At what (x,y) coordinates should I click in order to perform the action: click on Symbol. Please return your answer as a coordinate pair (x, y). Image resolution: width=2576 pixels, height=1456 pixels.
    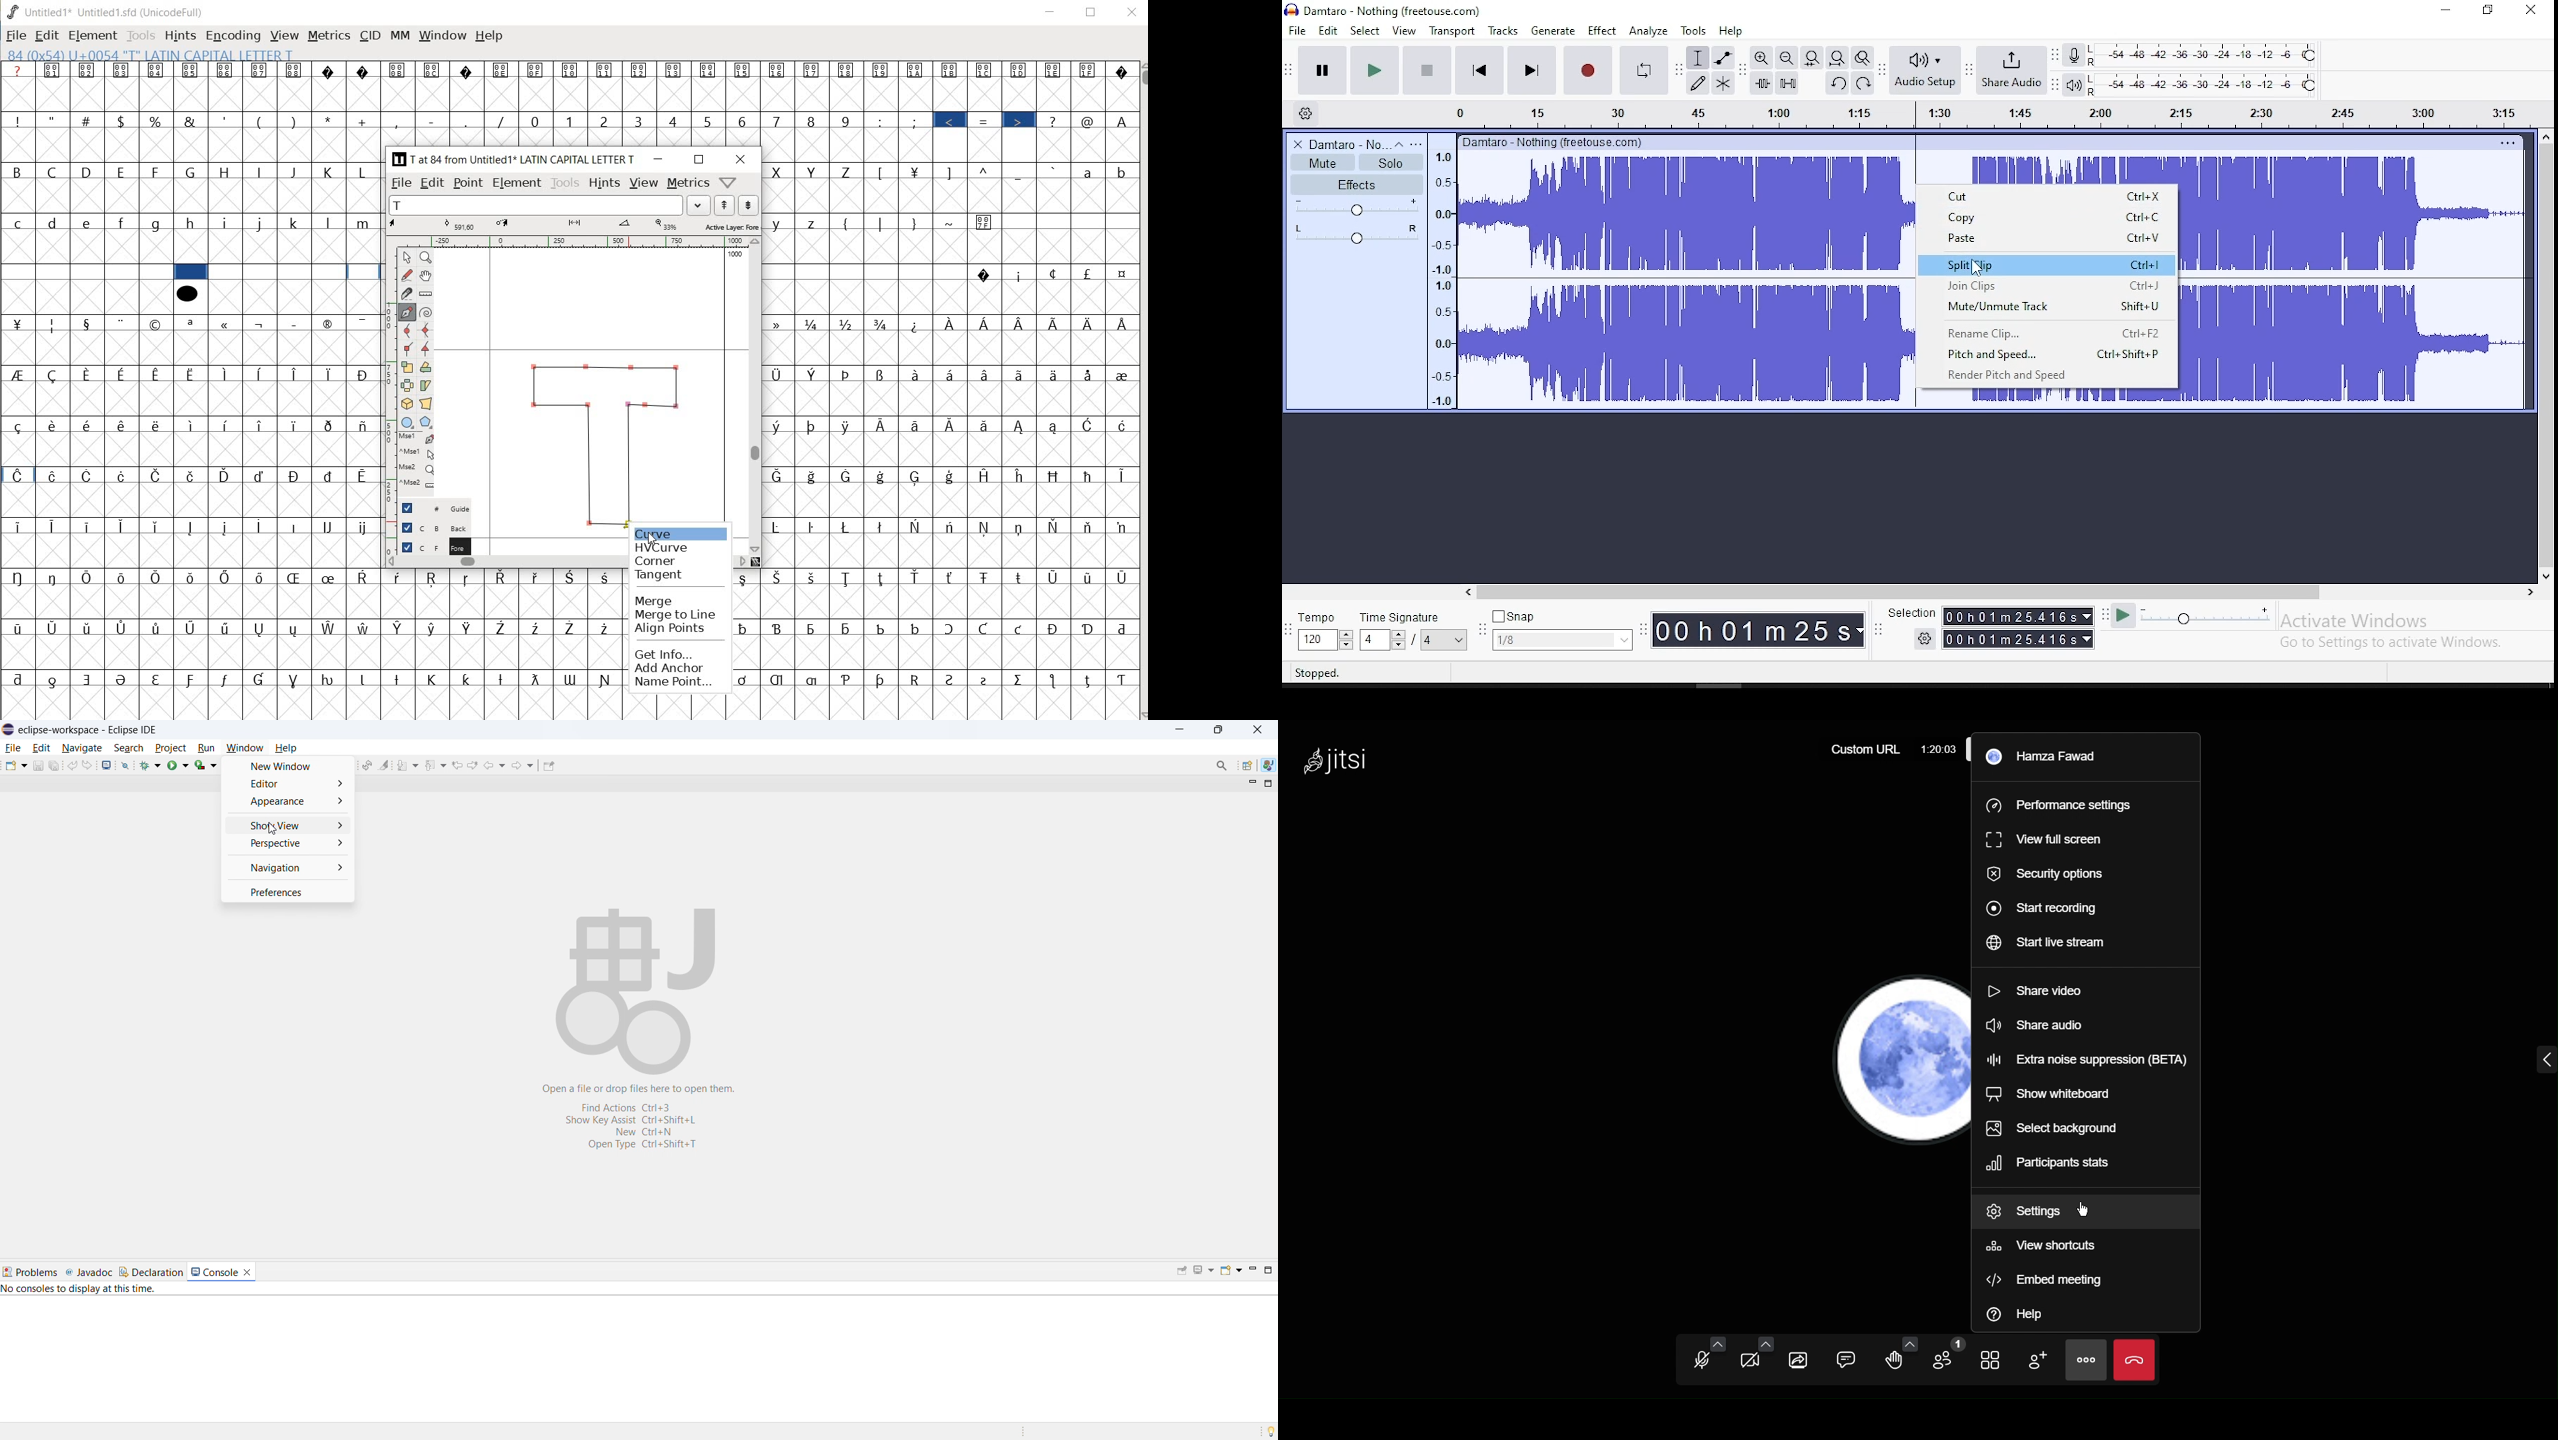
    Looking at the image, I should click on (986, 576).